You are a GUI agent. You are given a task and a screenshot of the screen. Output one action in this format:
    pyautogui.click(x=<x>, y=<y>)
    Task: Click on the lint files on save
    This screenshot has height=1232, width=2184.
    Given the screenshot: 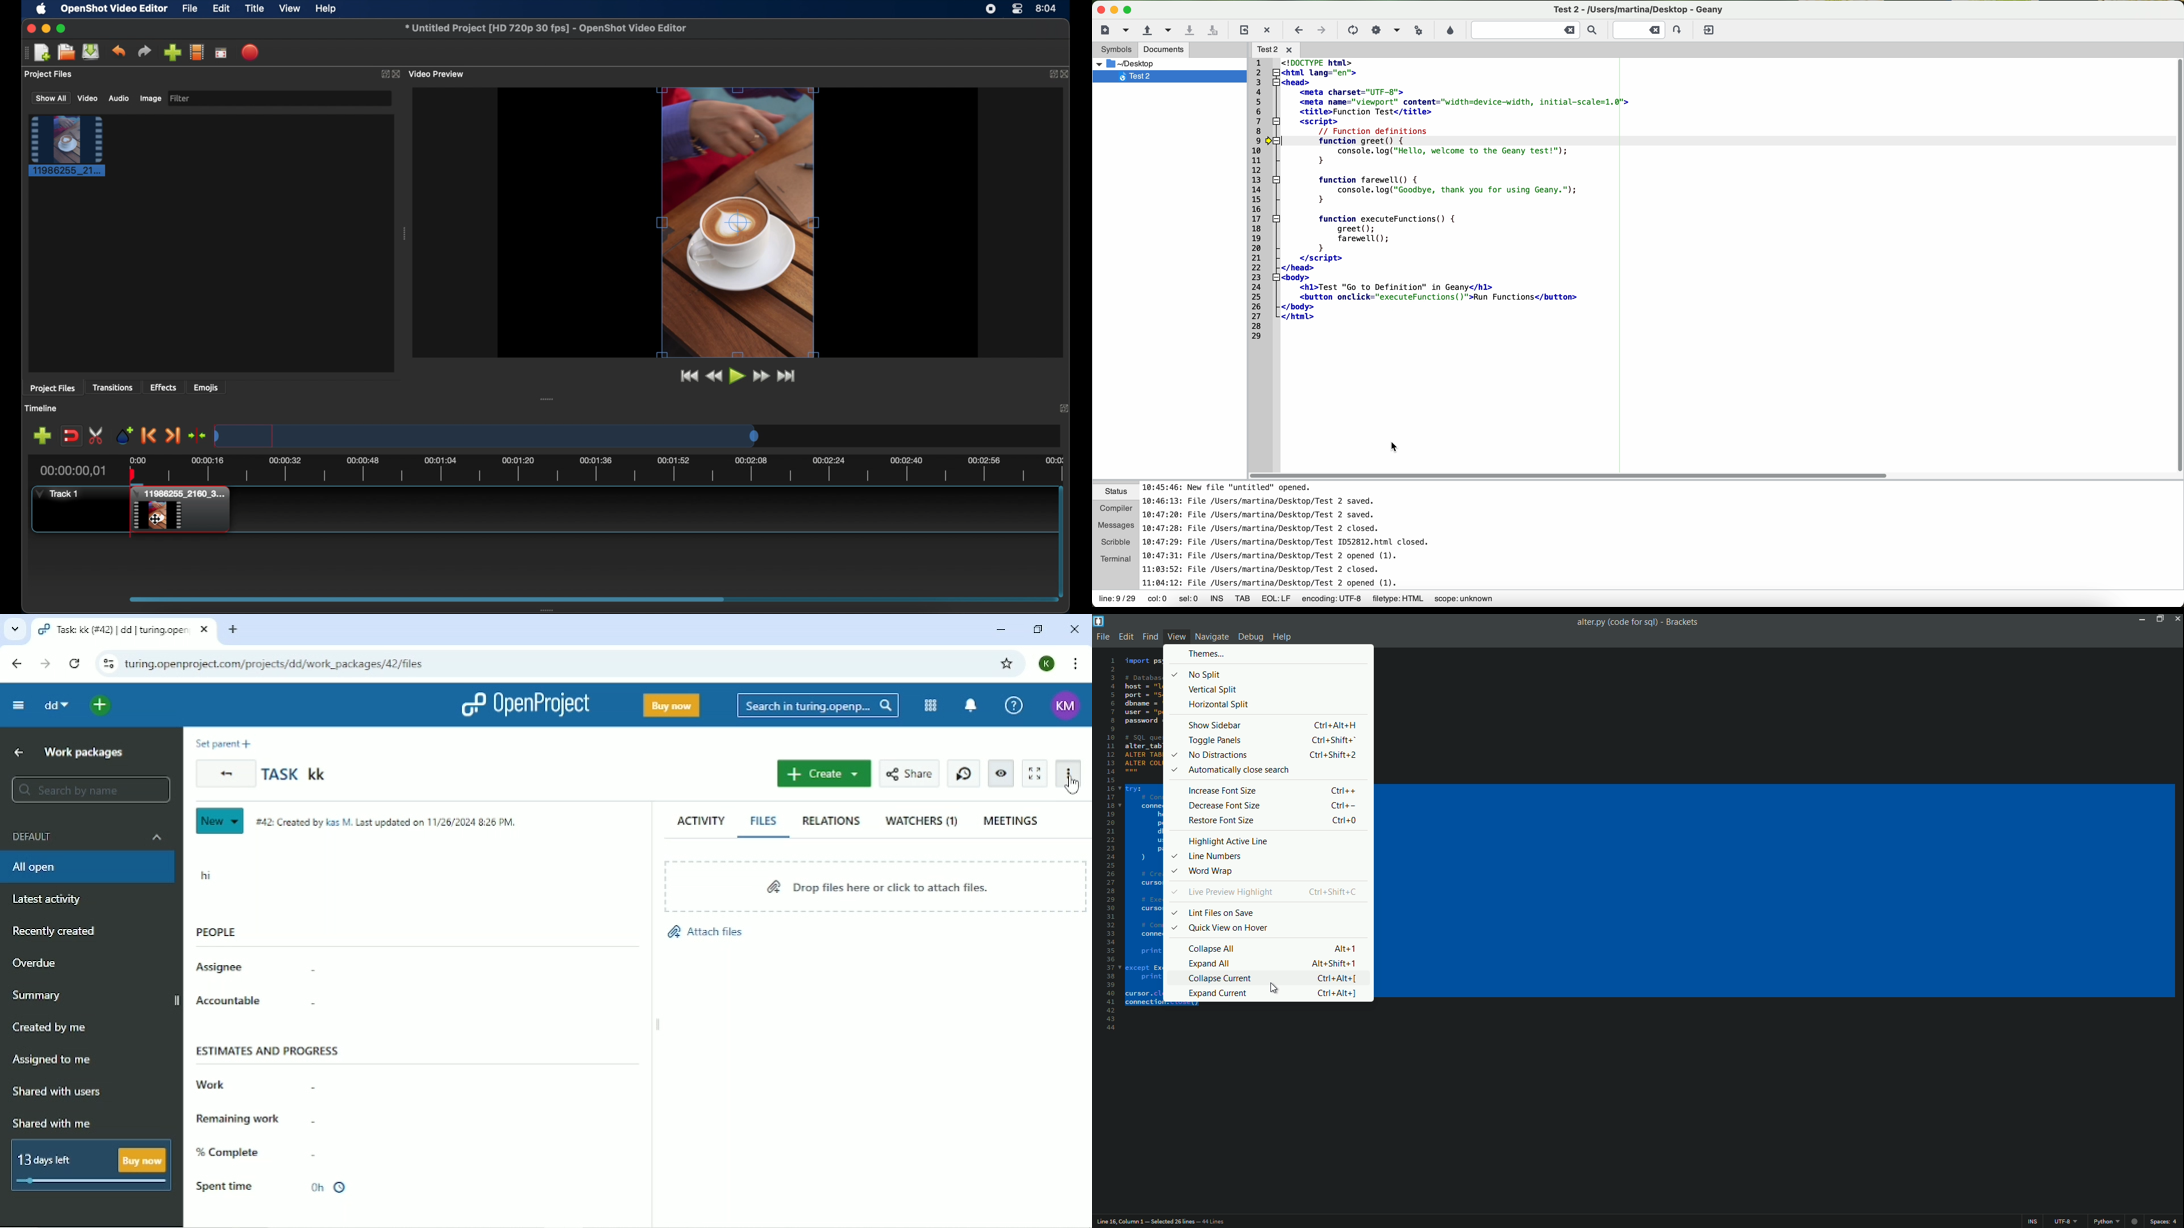 What is the action you would take?
    pyautogui.click(x=1220, y=914)
    